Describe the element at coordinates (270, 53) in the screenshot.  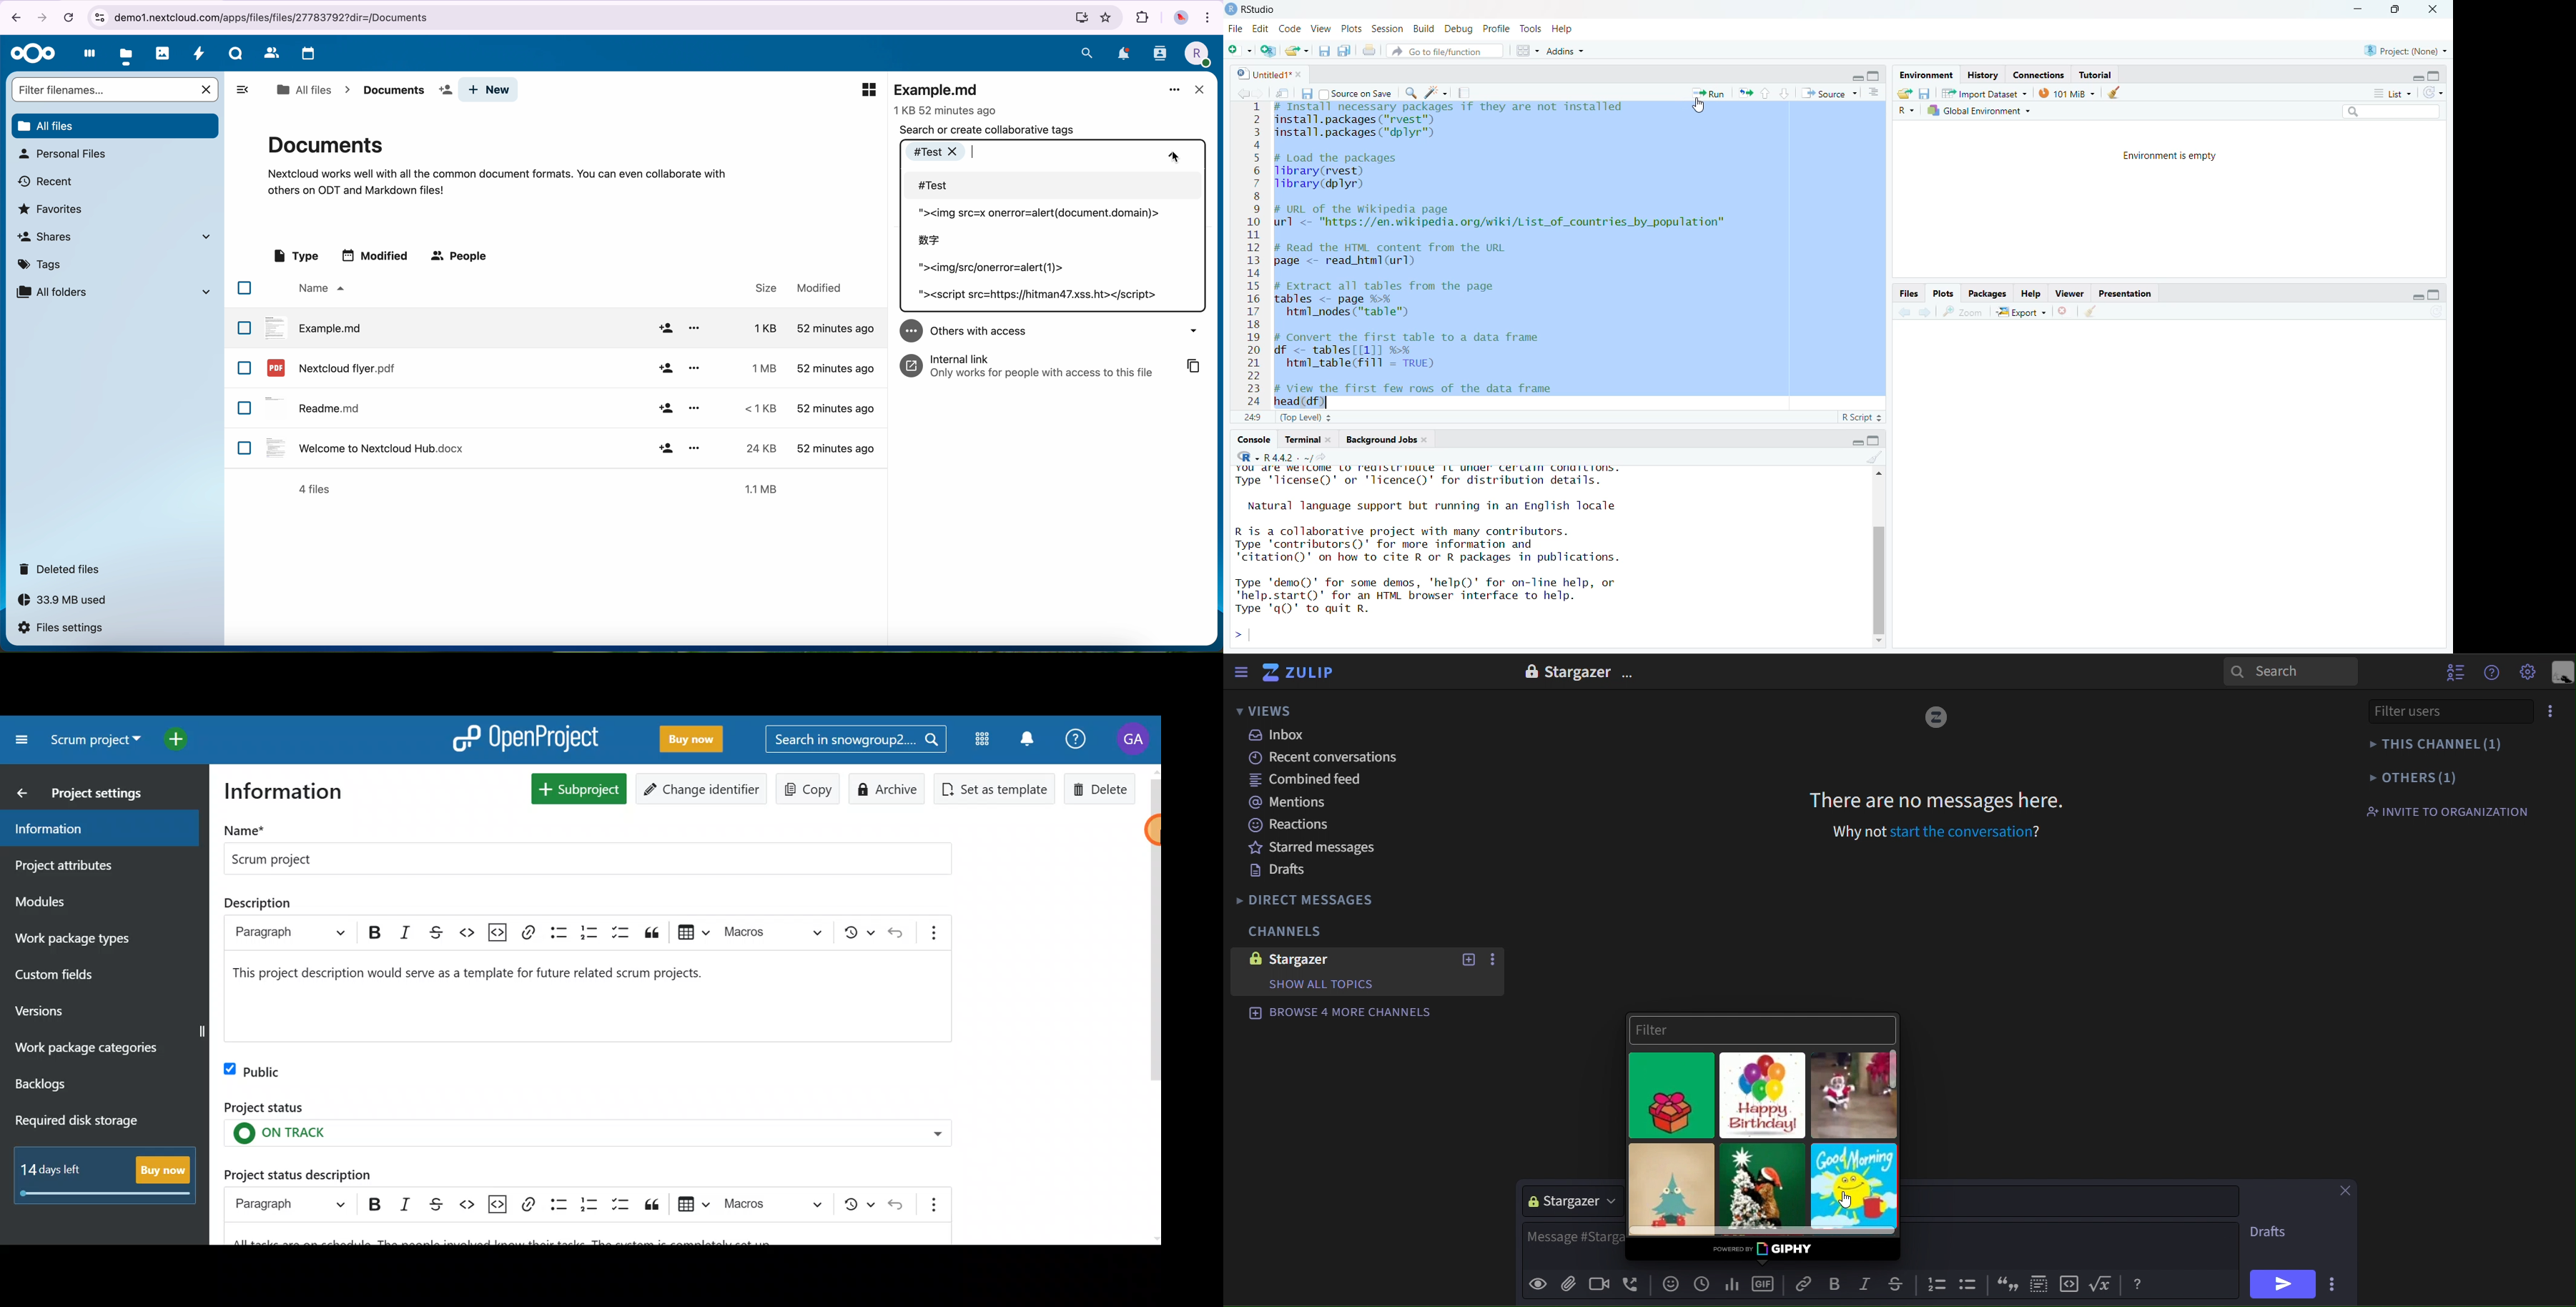
I see `contacts` at that location.